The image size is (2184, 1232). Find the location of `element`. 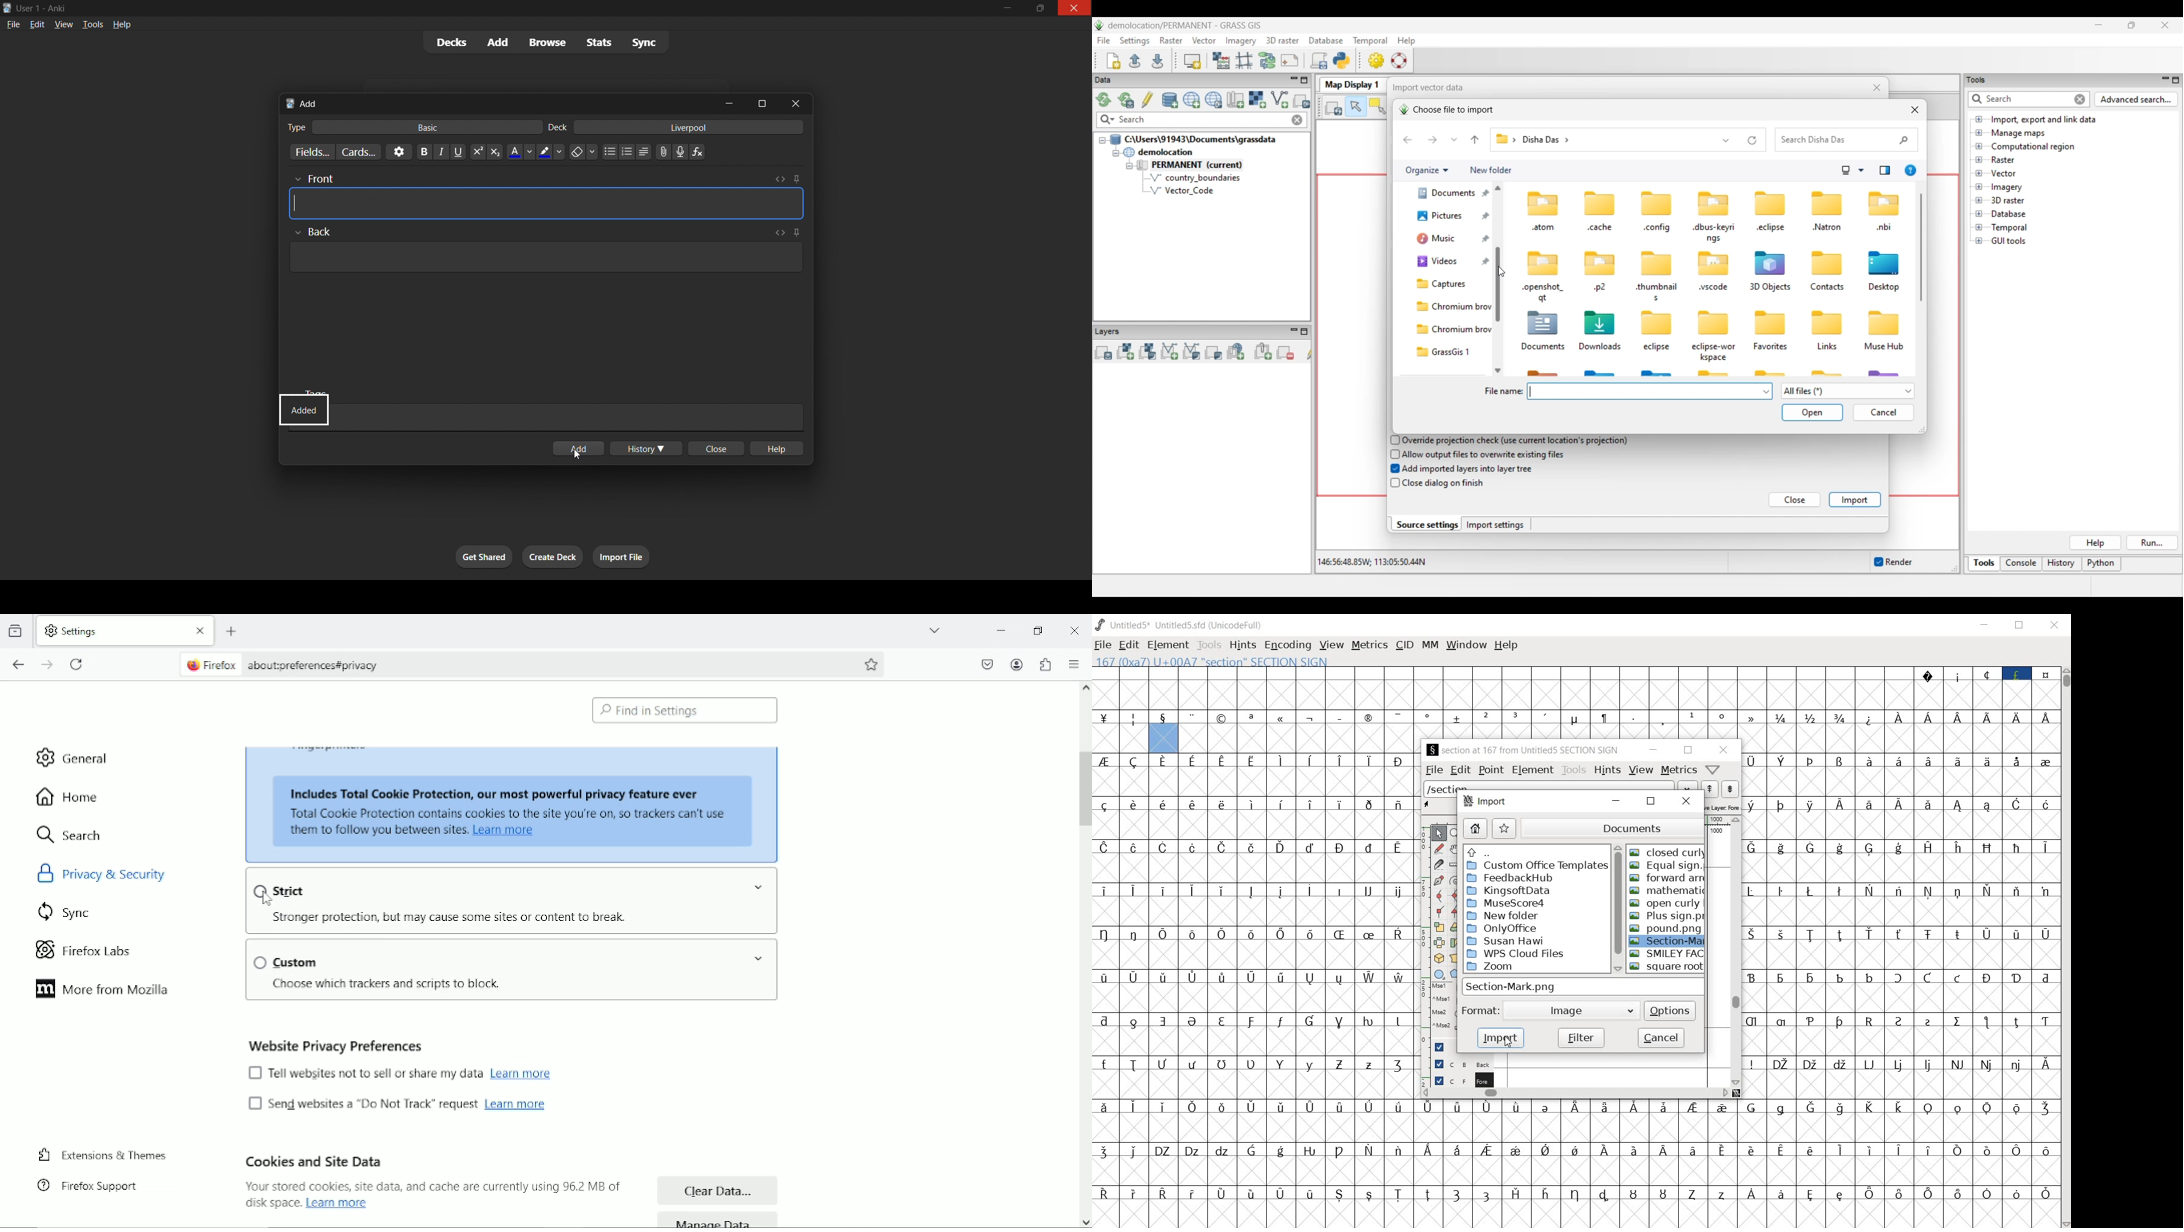

element is located at coordinates (1532, 771).